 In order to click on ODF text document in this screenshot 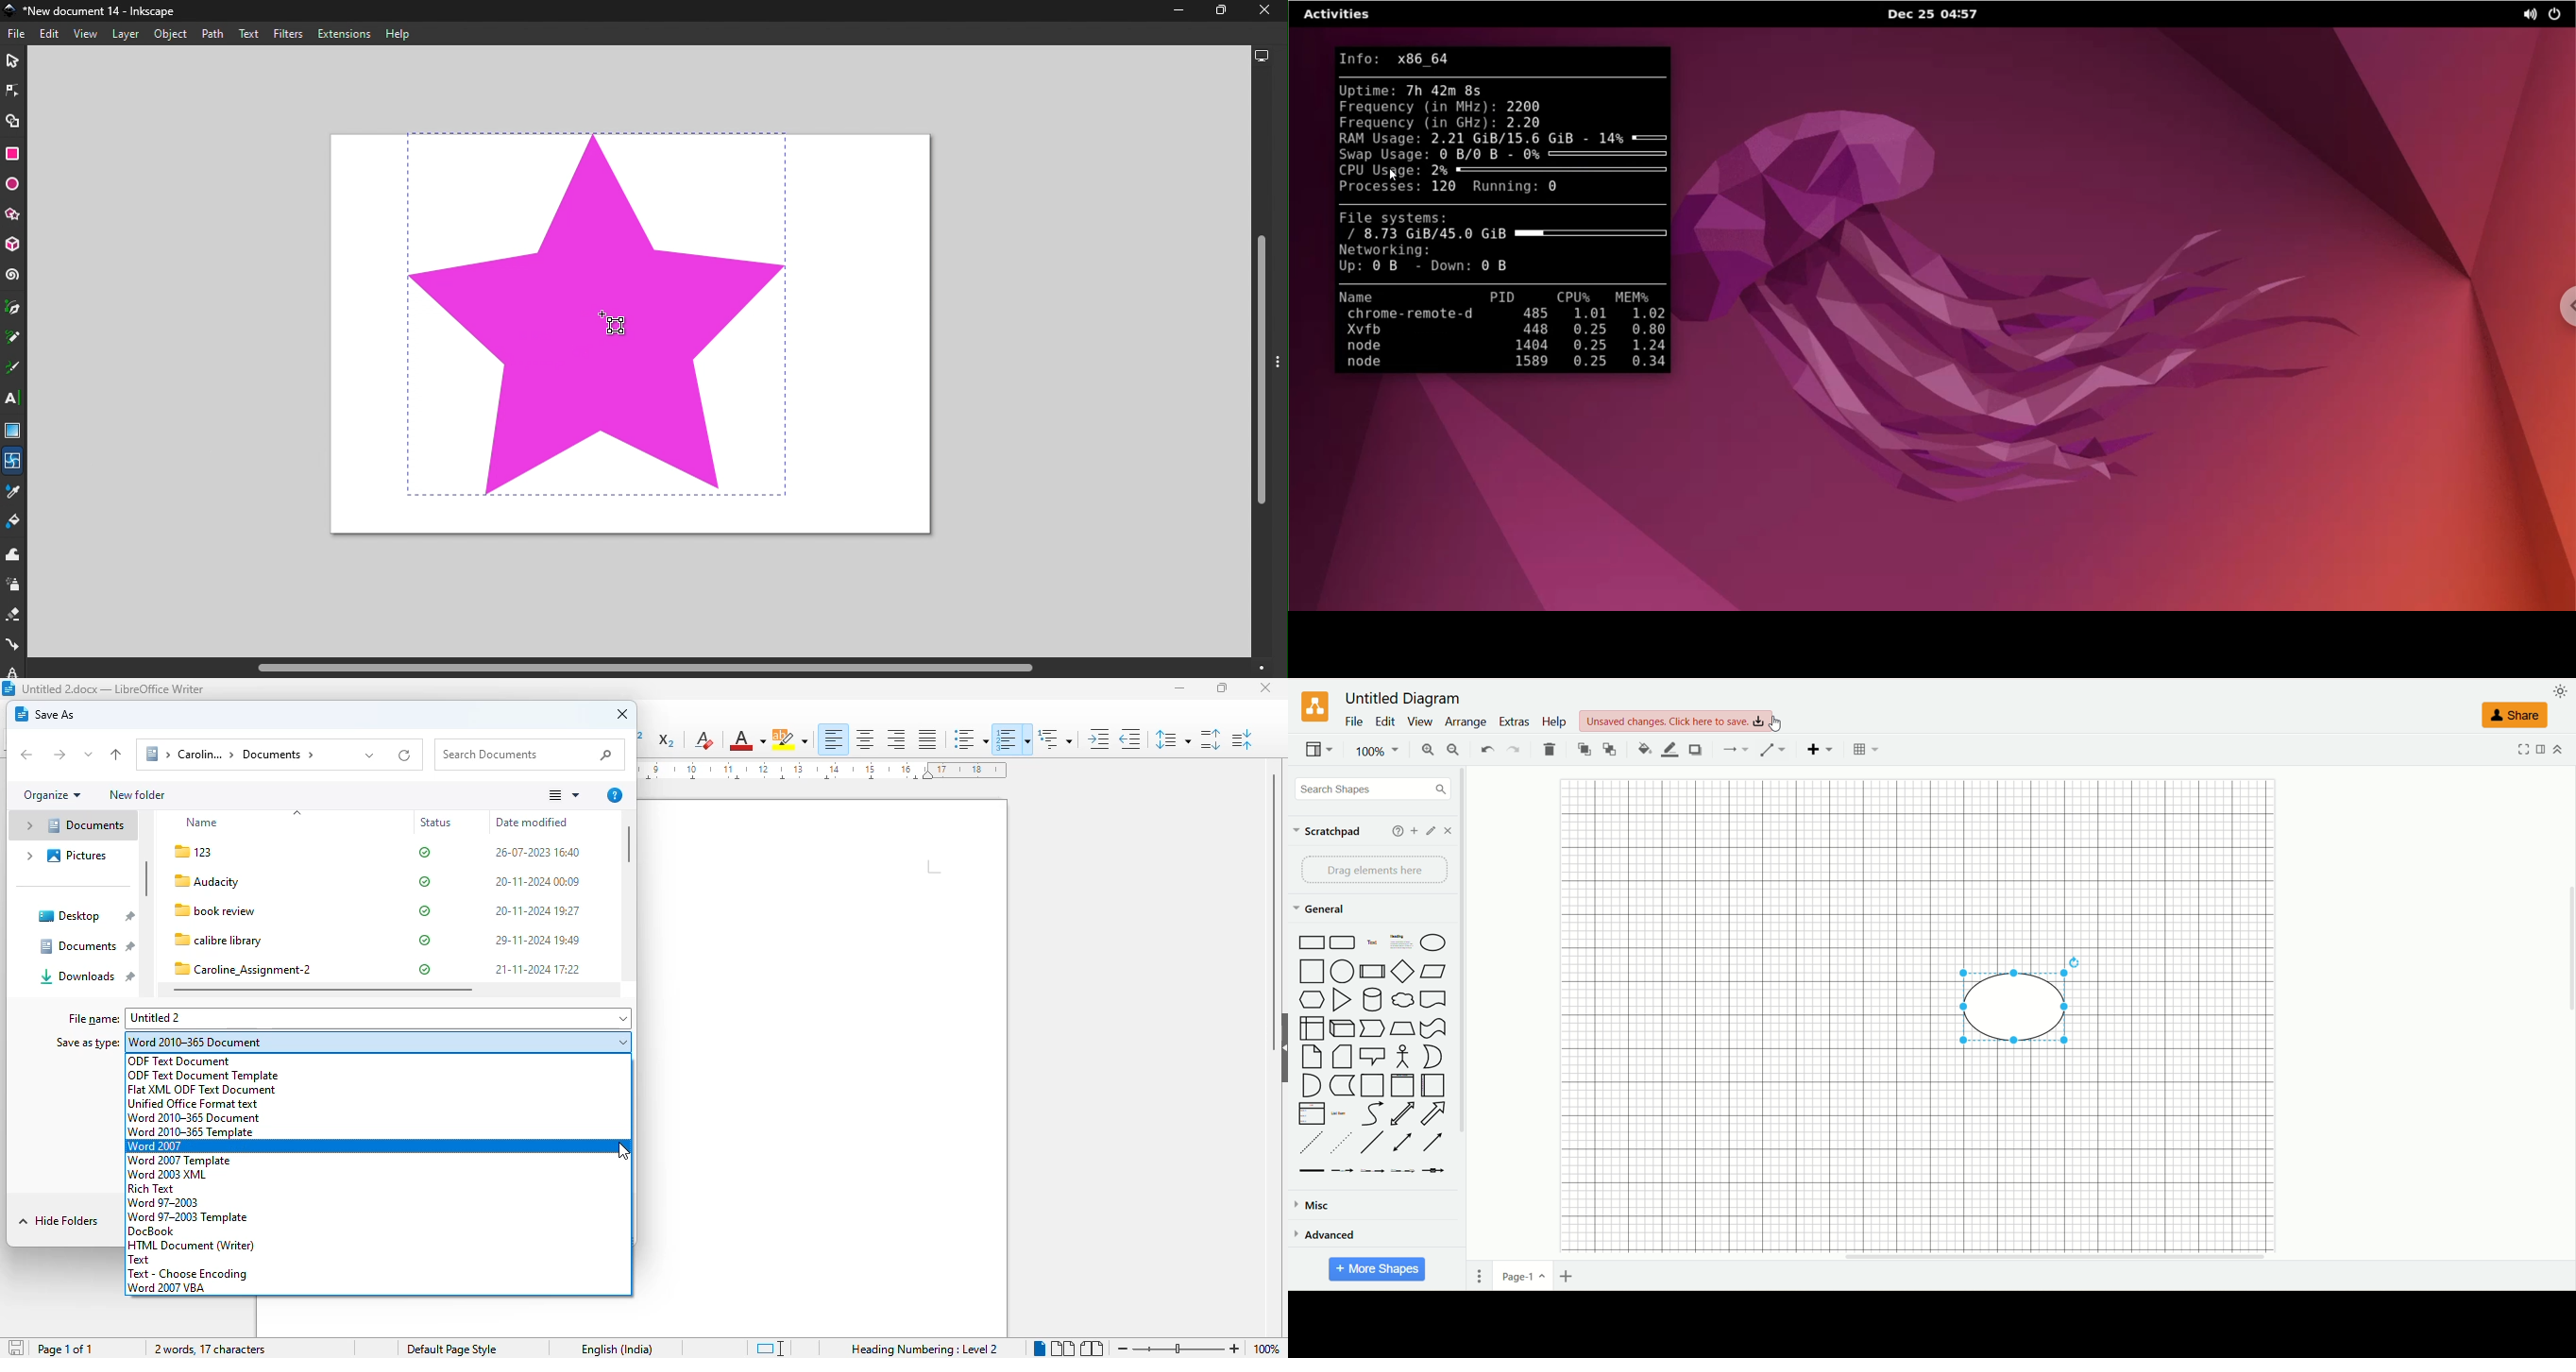, I will do `click(180, 1061)`.